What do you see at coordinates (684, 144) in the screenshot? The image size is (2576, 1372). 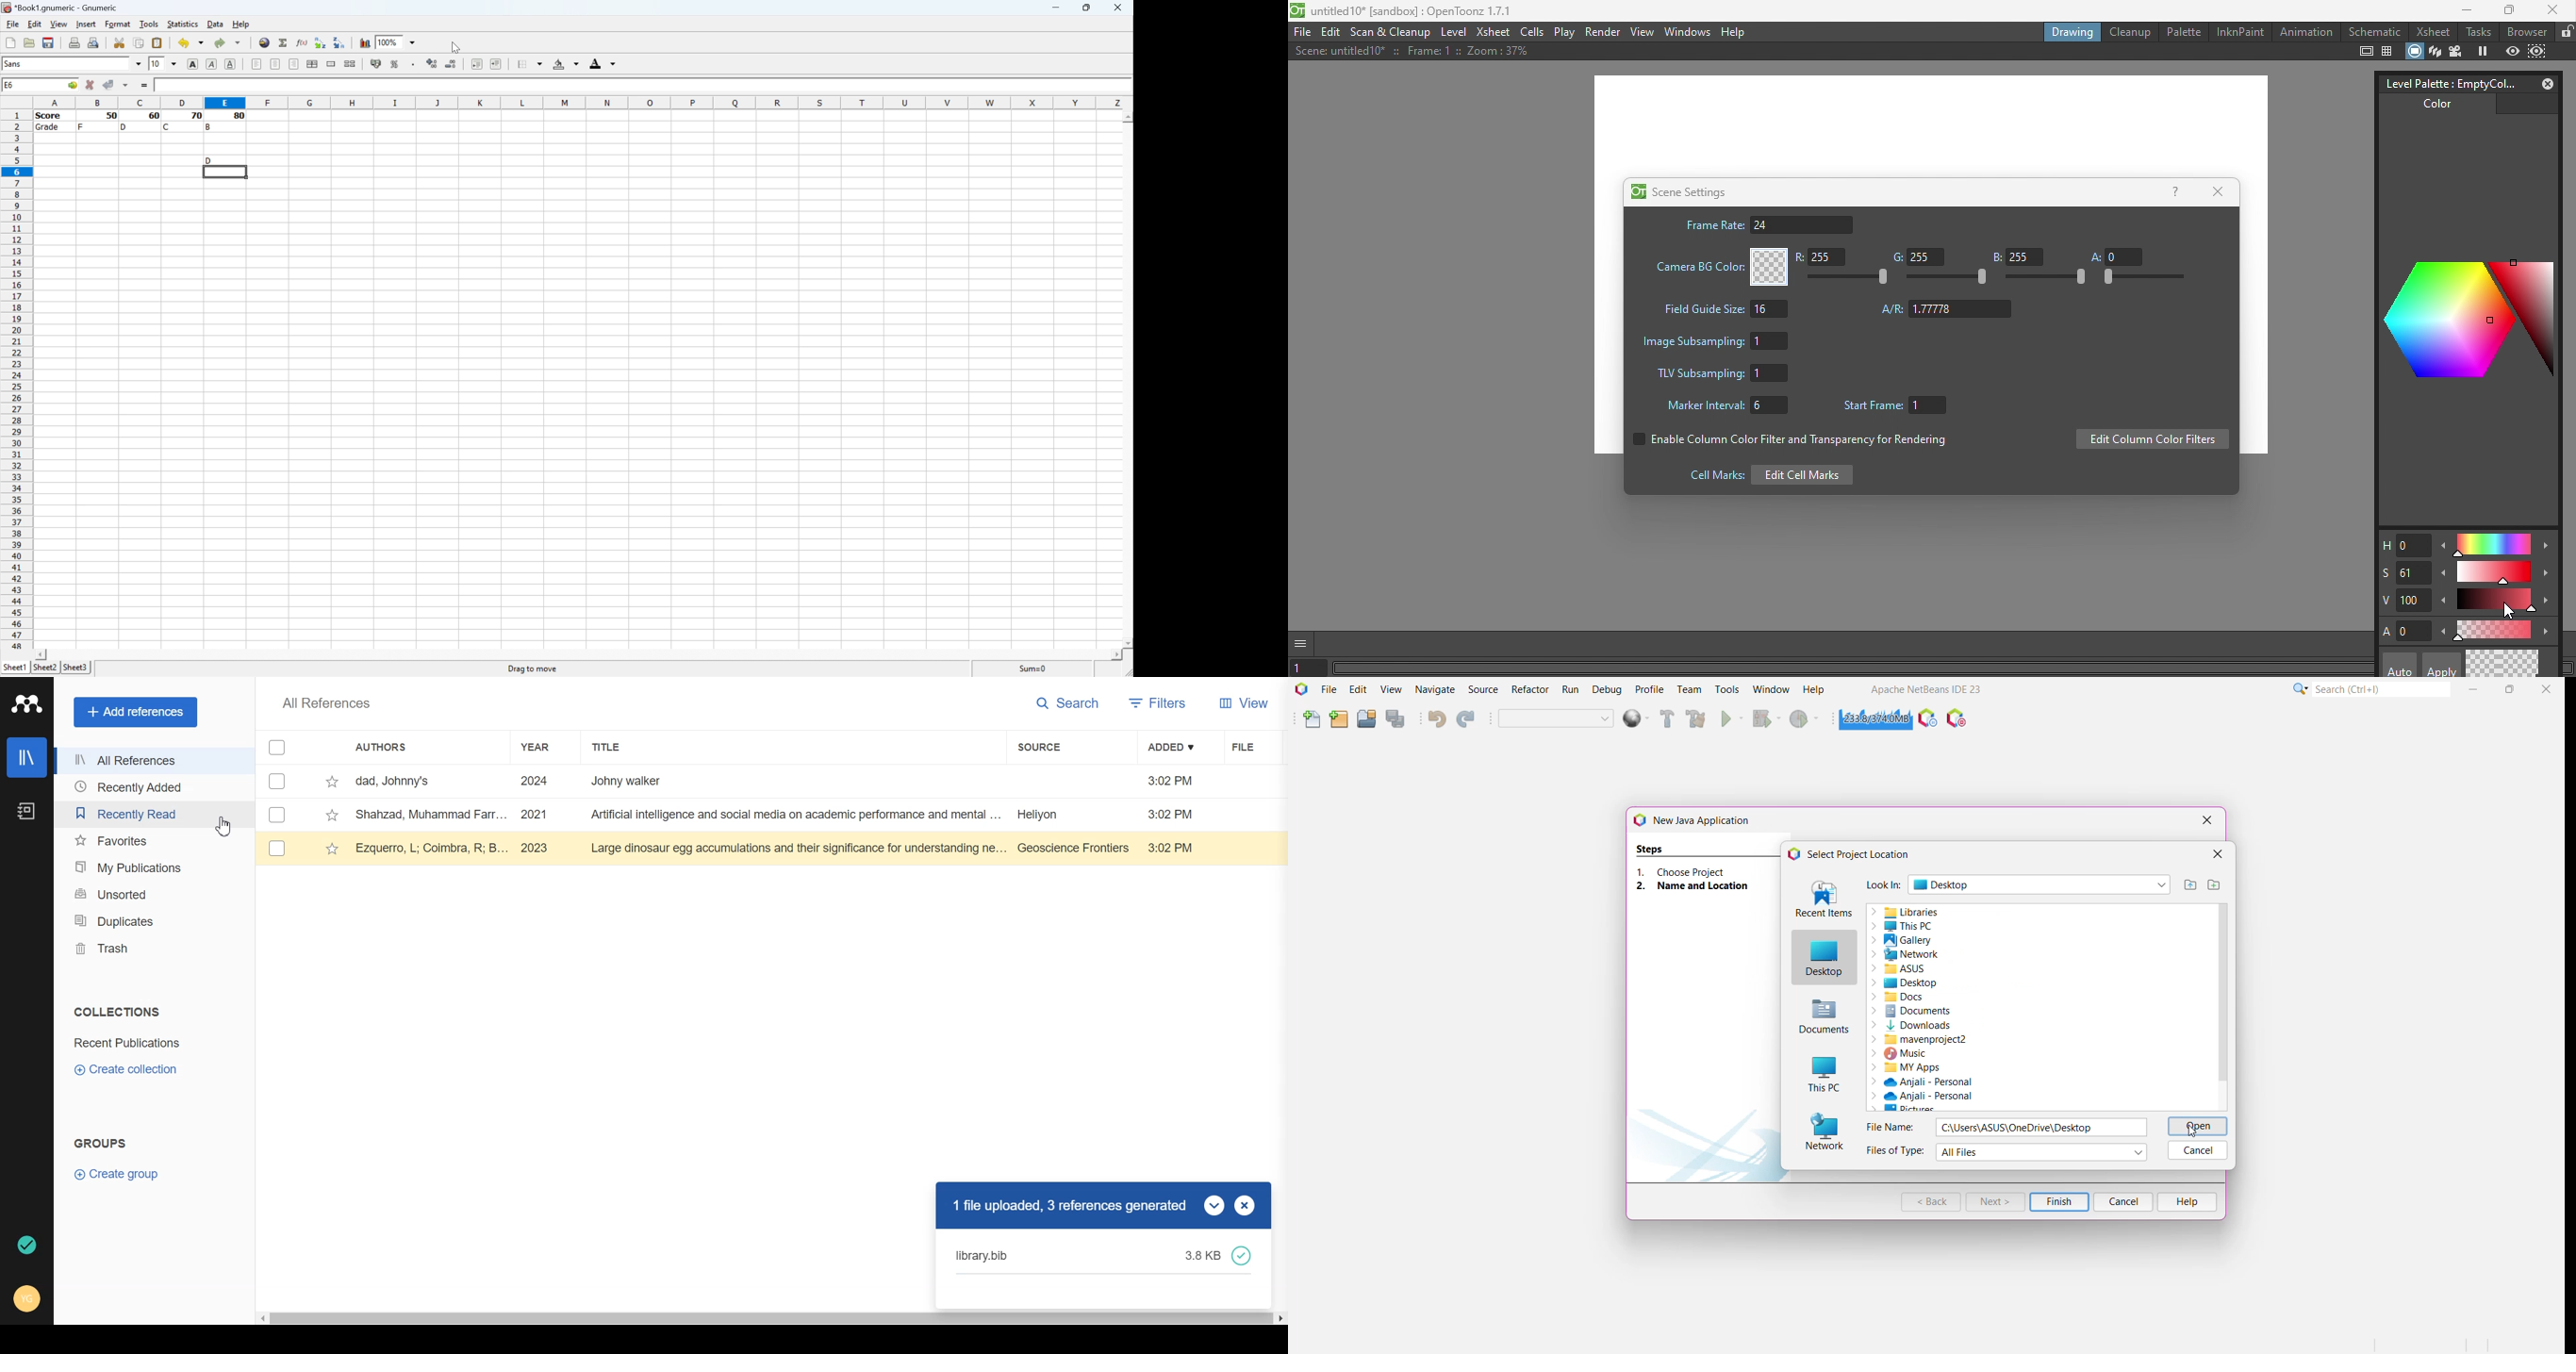 I see `cells` at bounding box center [684, 144].